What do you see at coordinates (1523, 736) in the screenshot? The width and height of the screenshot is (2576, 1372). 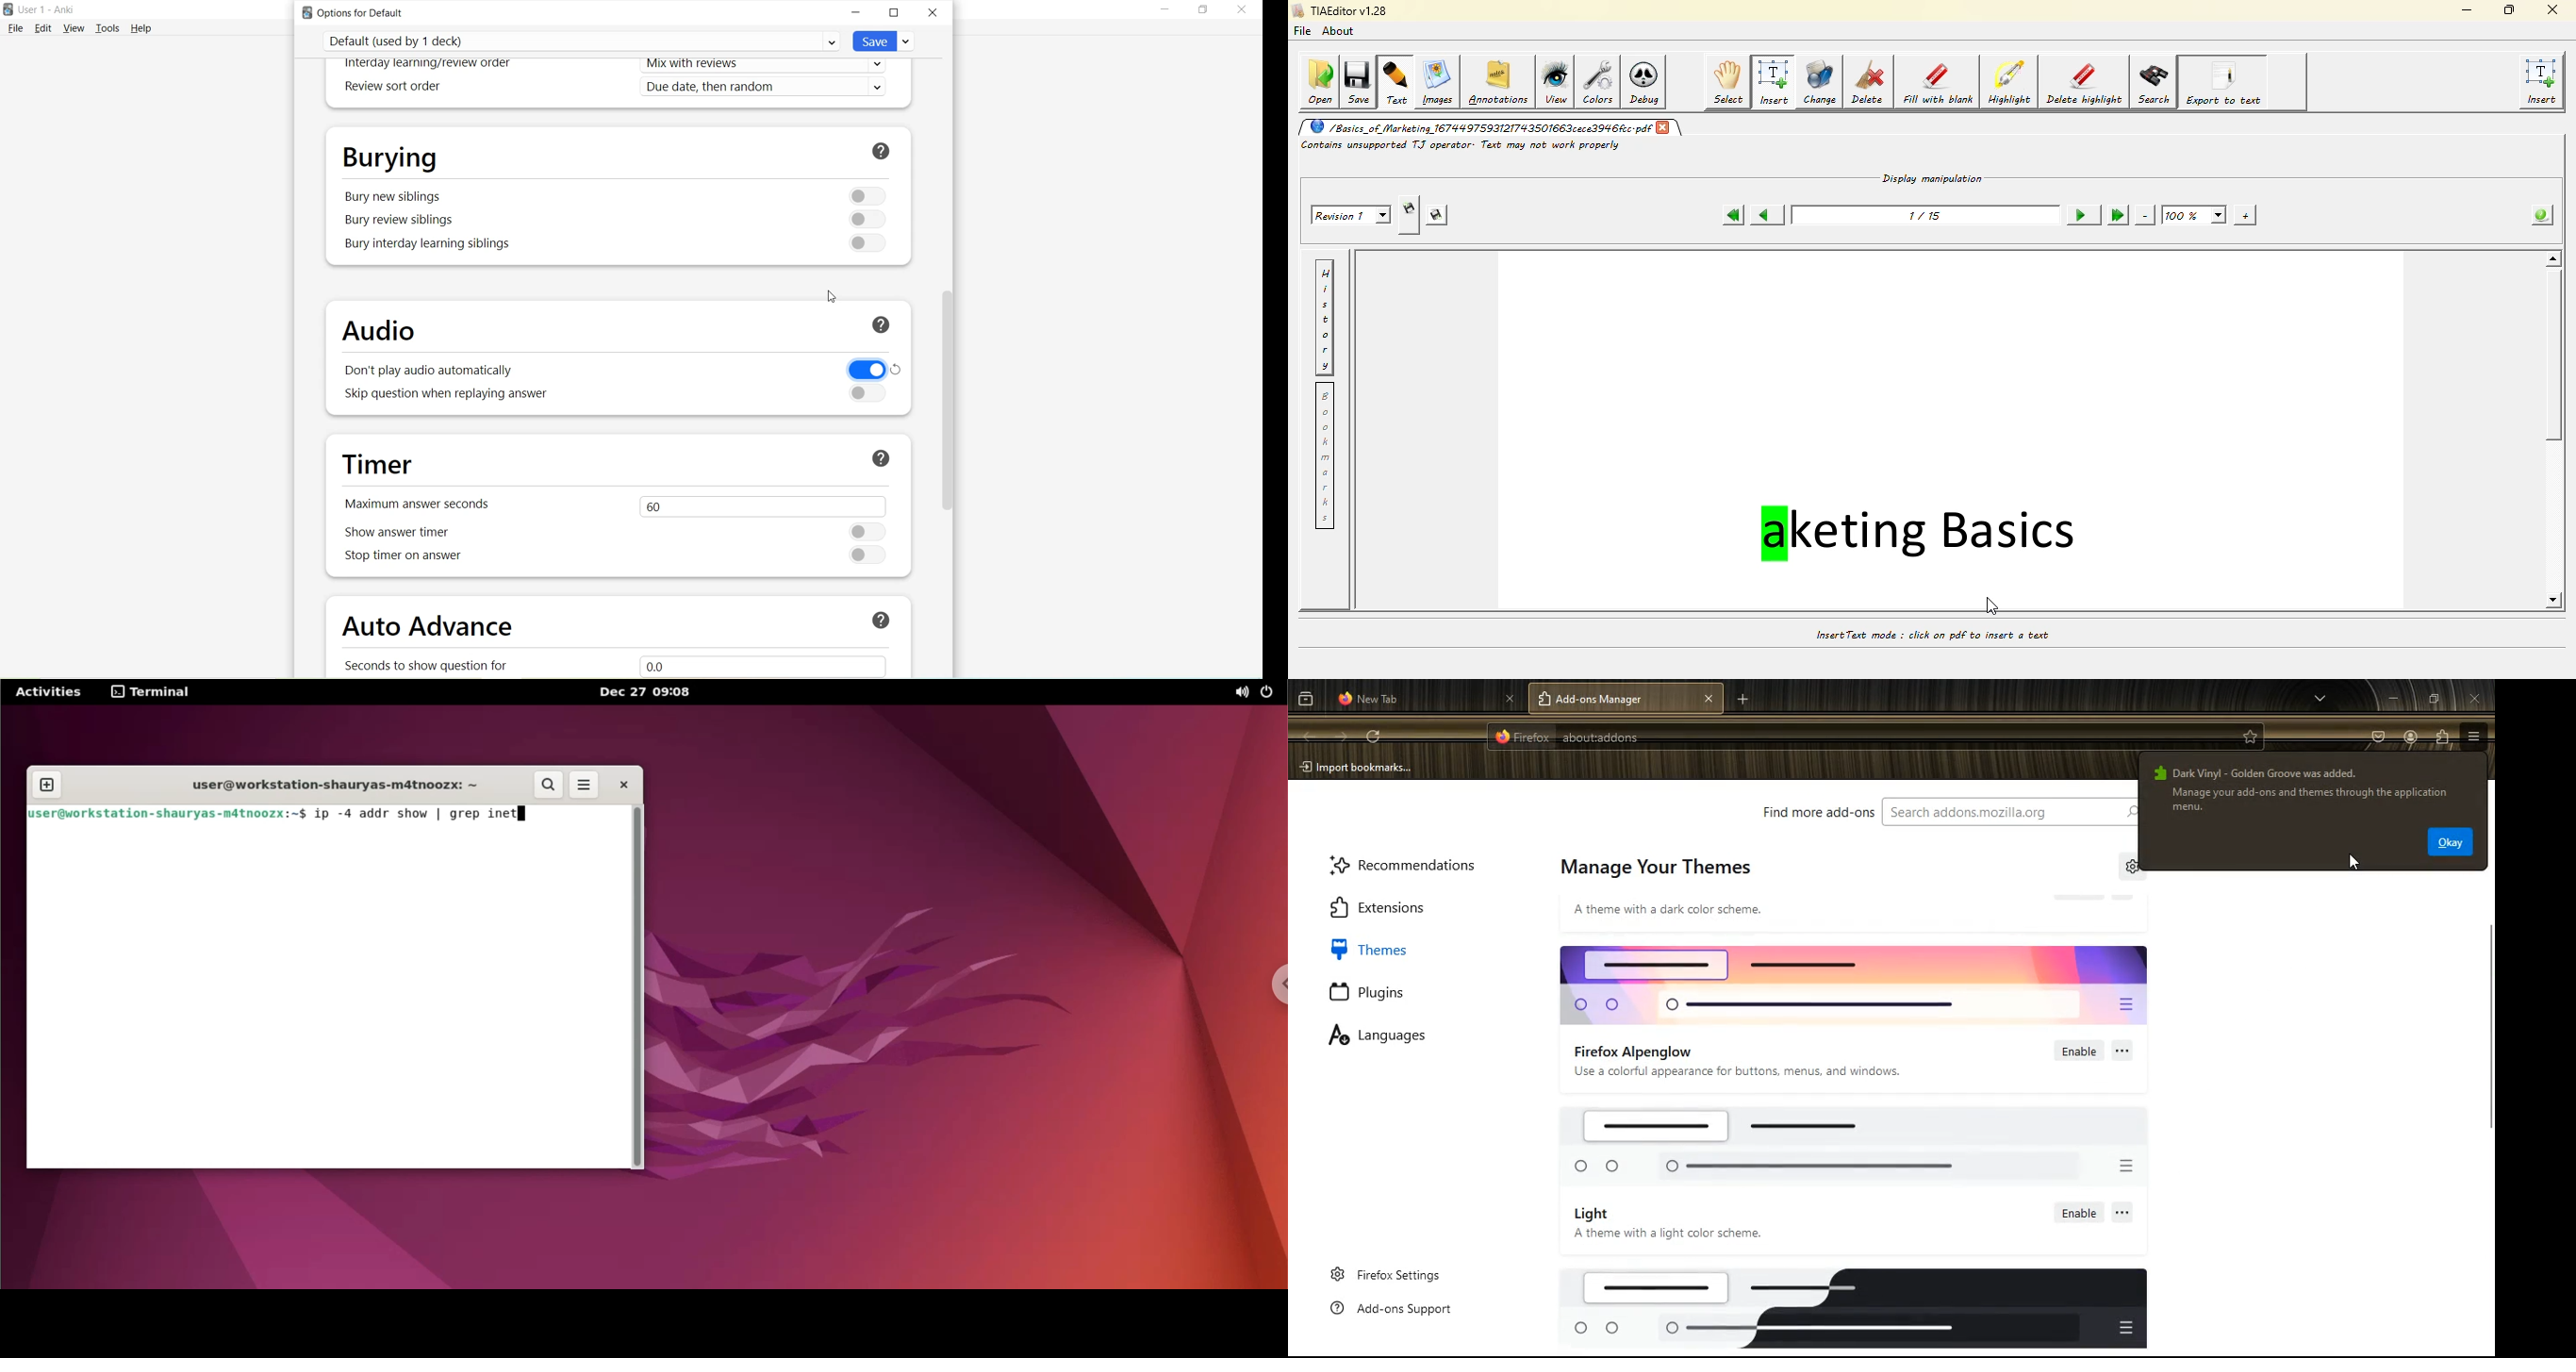 I see `Firefox` at bounding box center [1523, 736].